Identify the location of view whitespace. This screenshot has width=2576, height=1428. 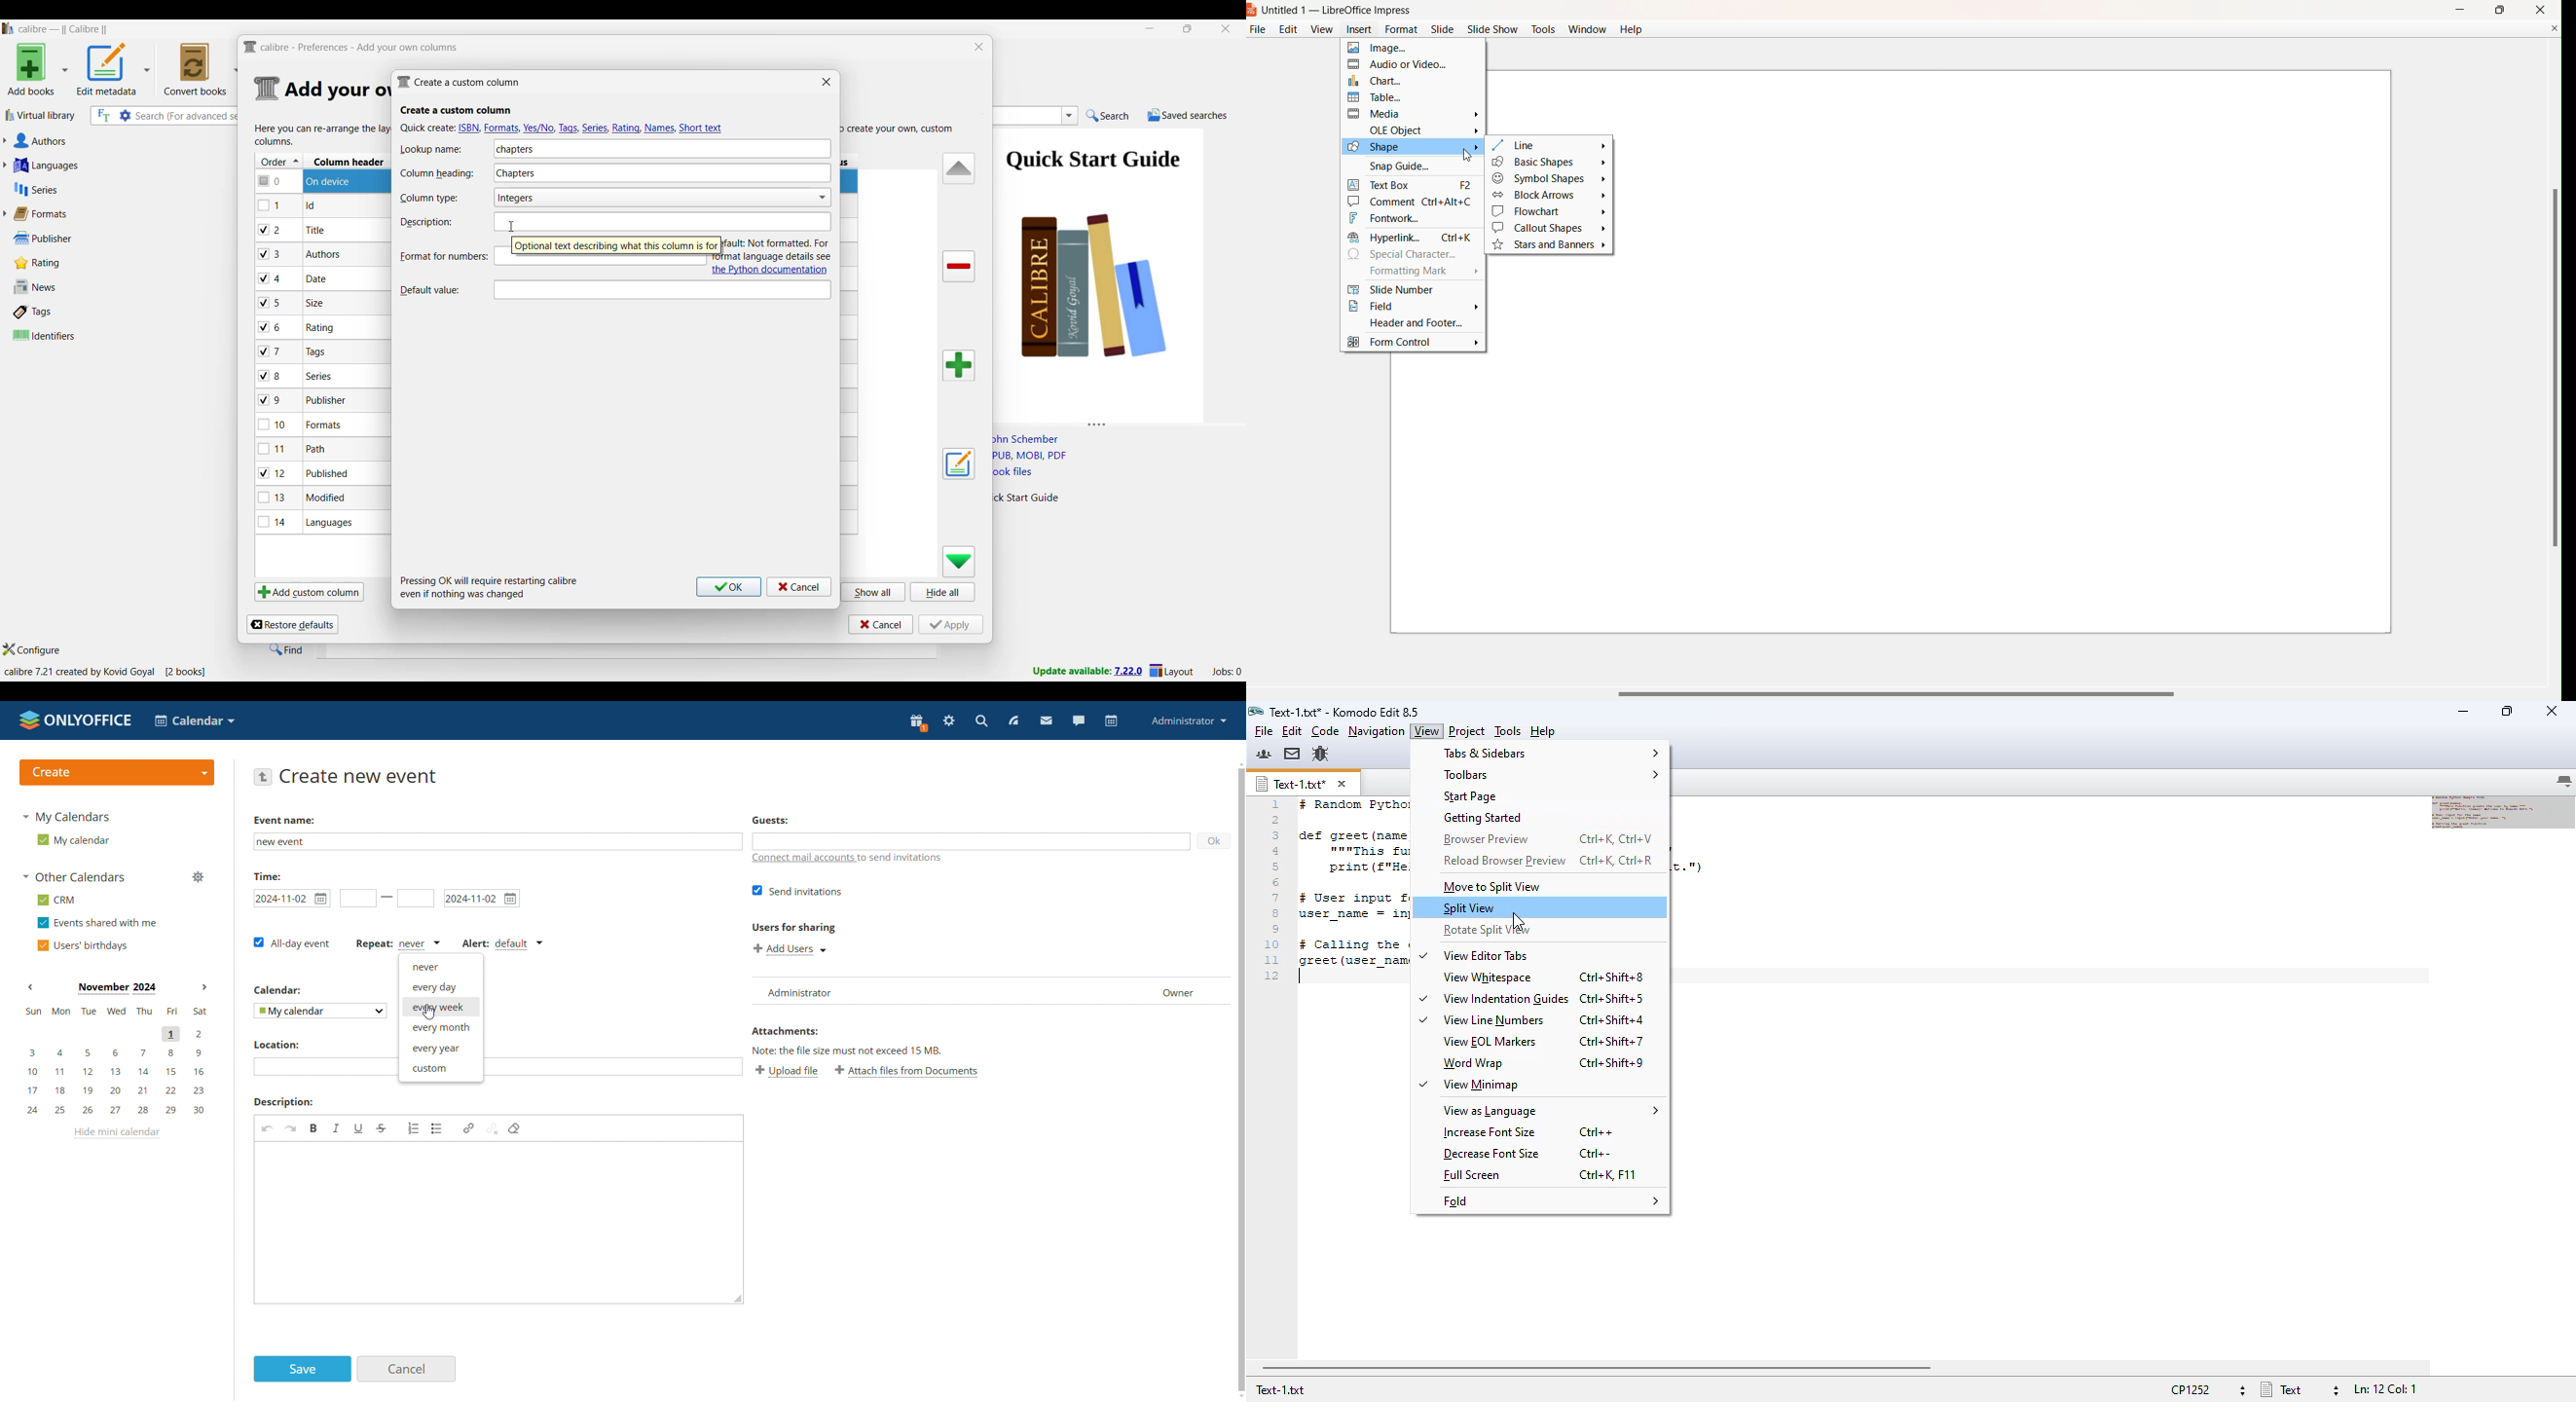
(1488, 977).